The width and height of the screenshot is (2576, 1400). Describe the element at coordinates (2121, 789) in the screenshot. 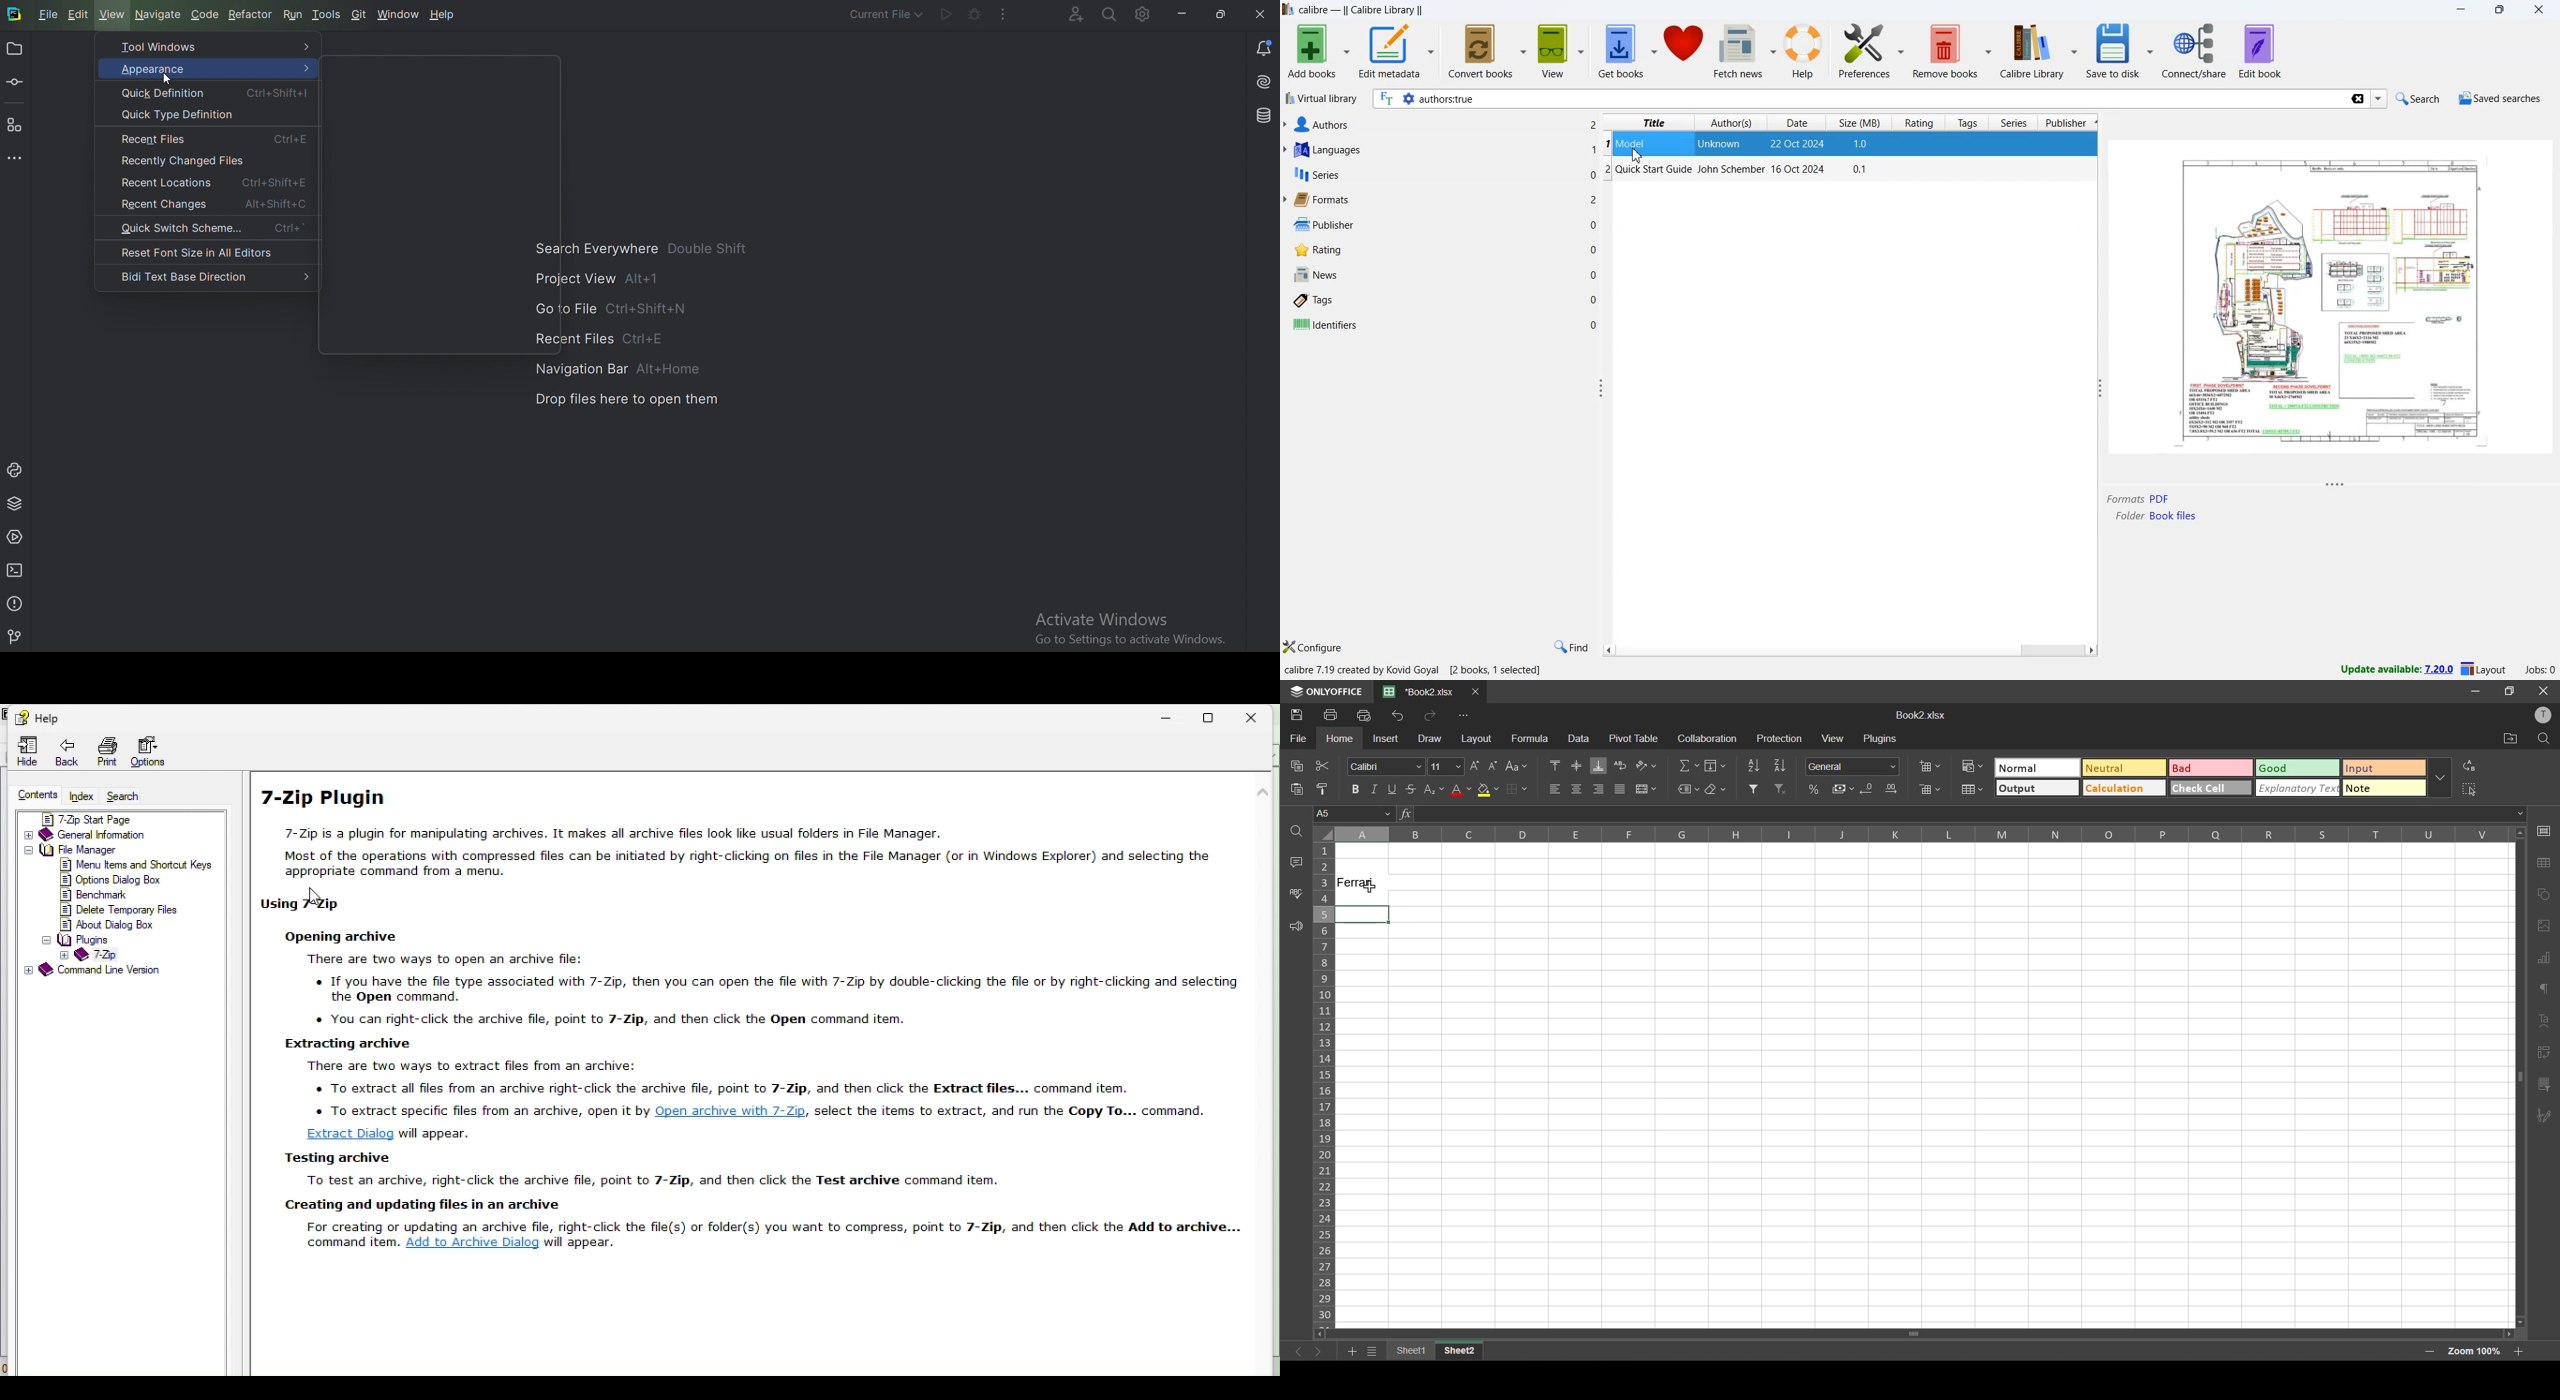

I see `calculation` at that location.